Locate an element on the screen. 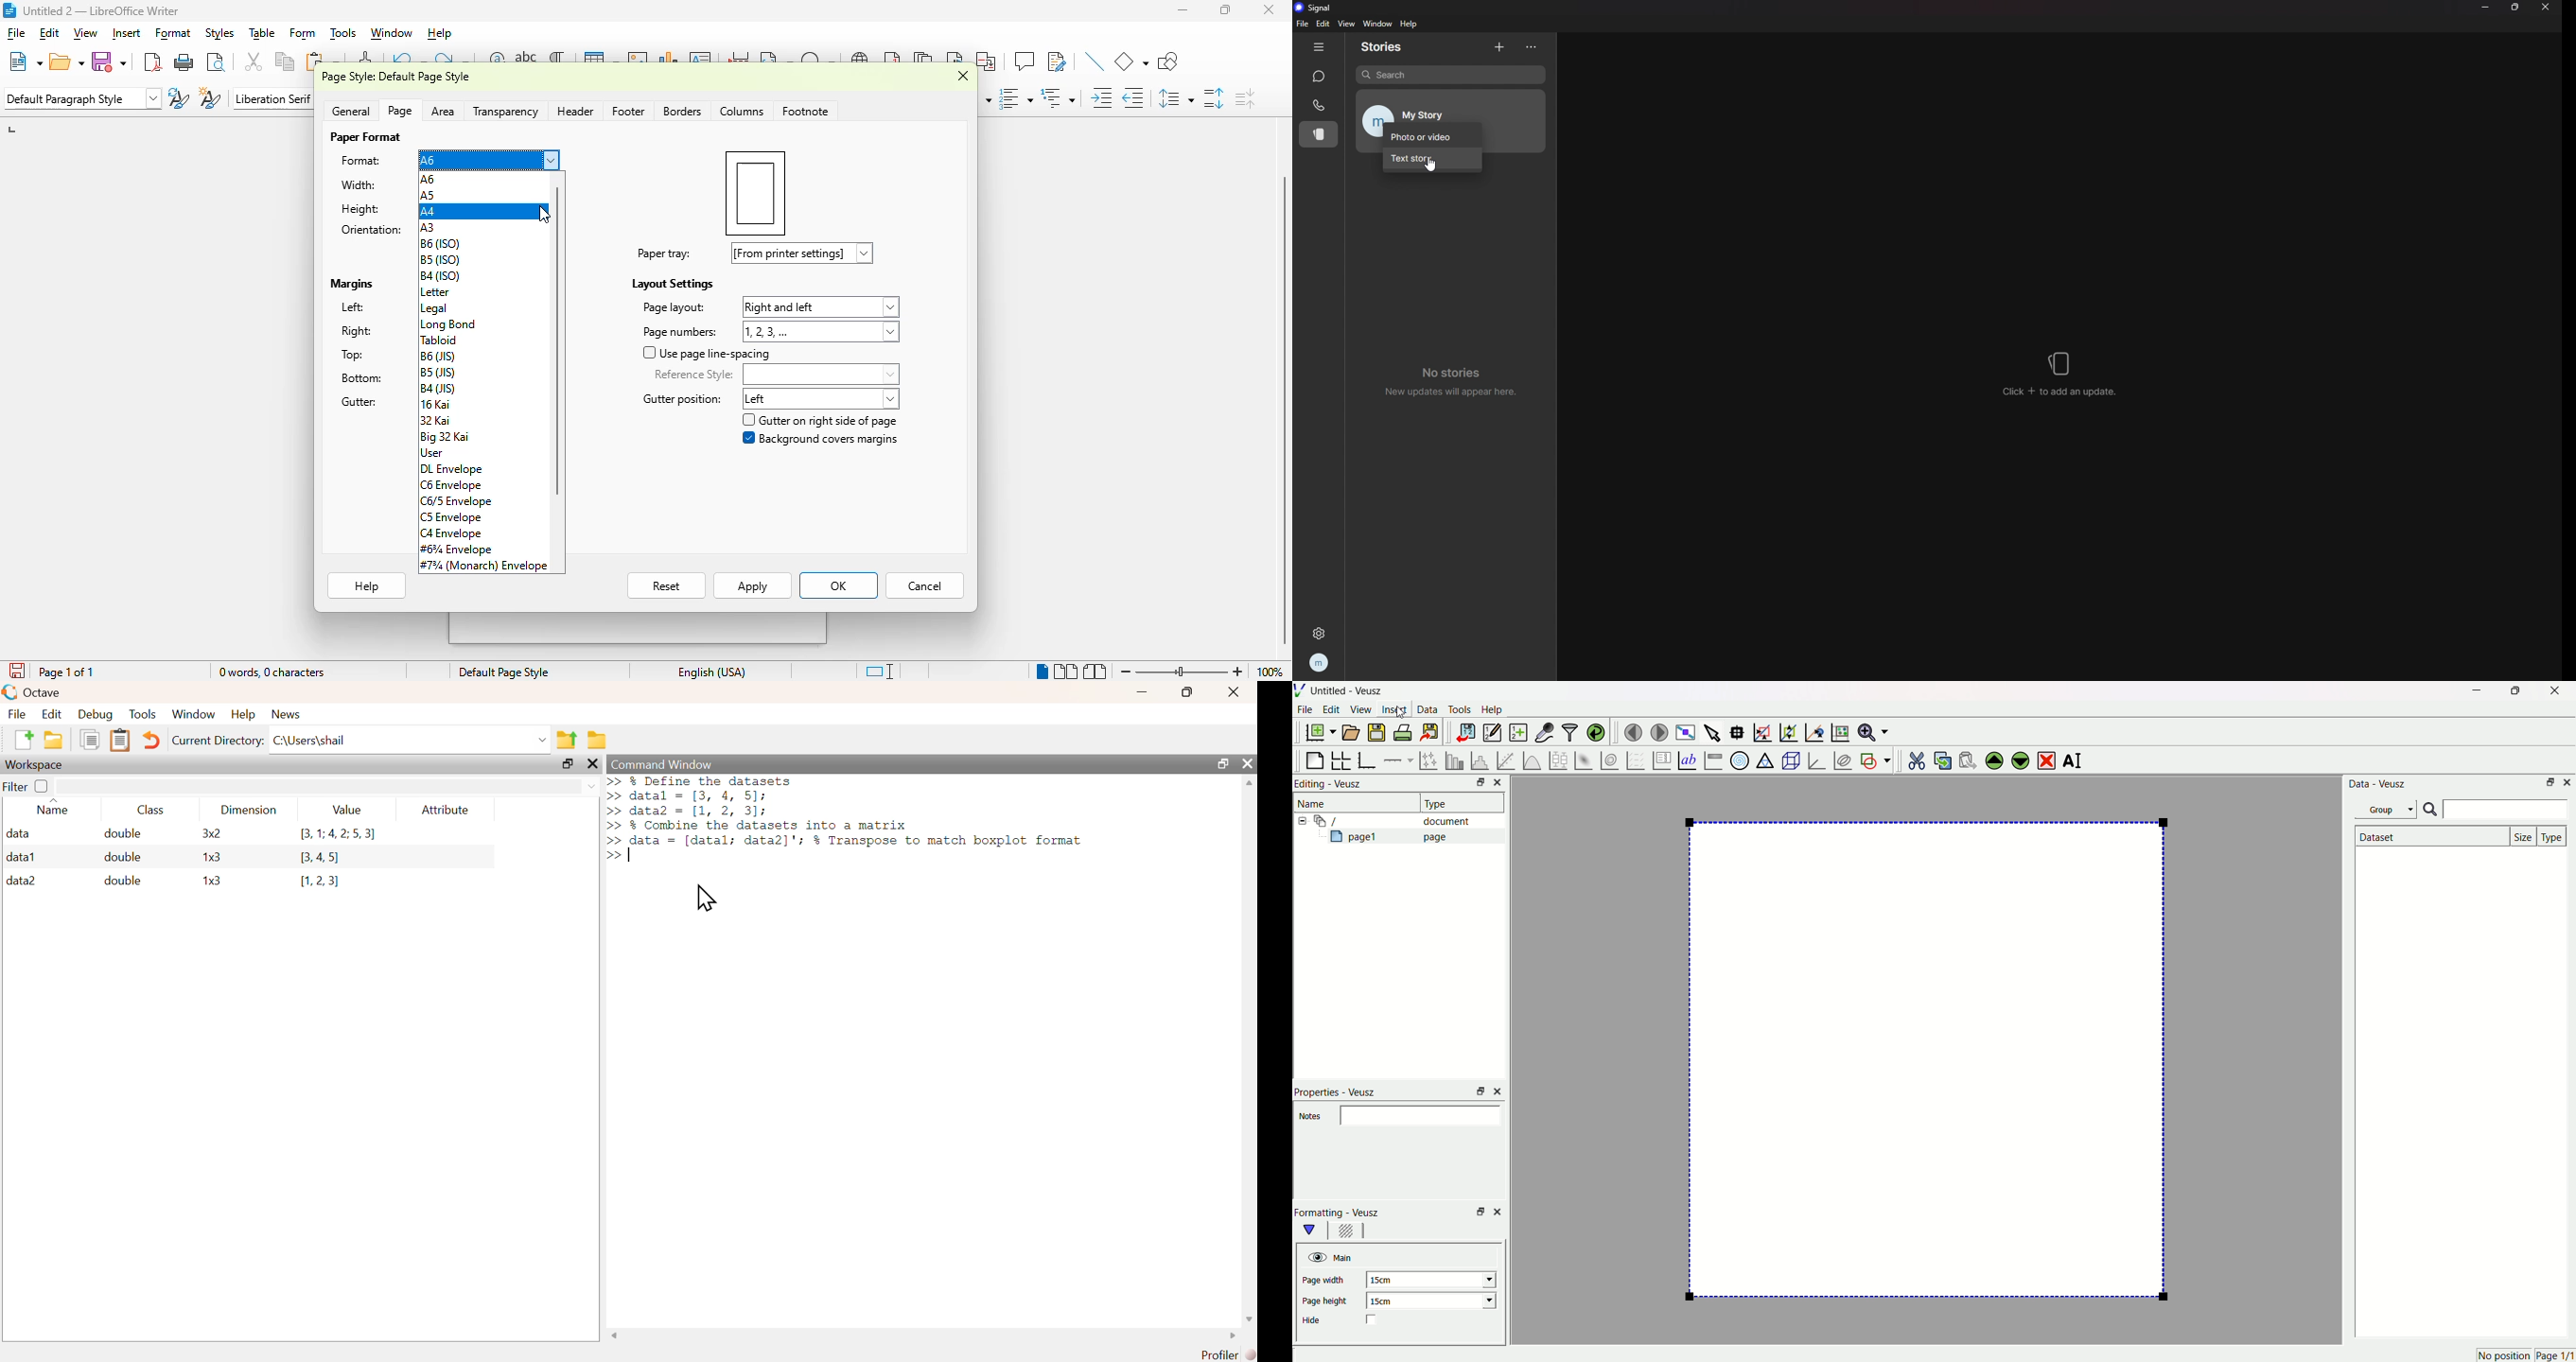  B6 (ISO) is located at coordinates (441, 243).